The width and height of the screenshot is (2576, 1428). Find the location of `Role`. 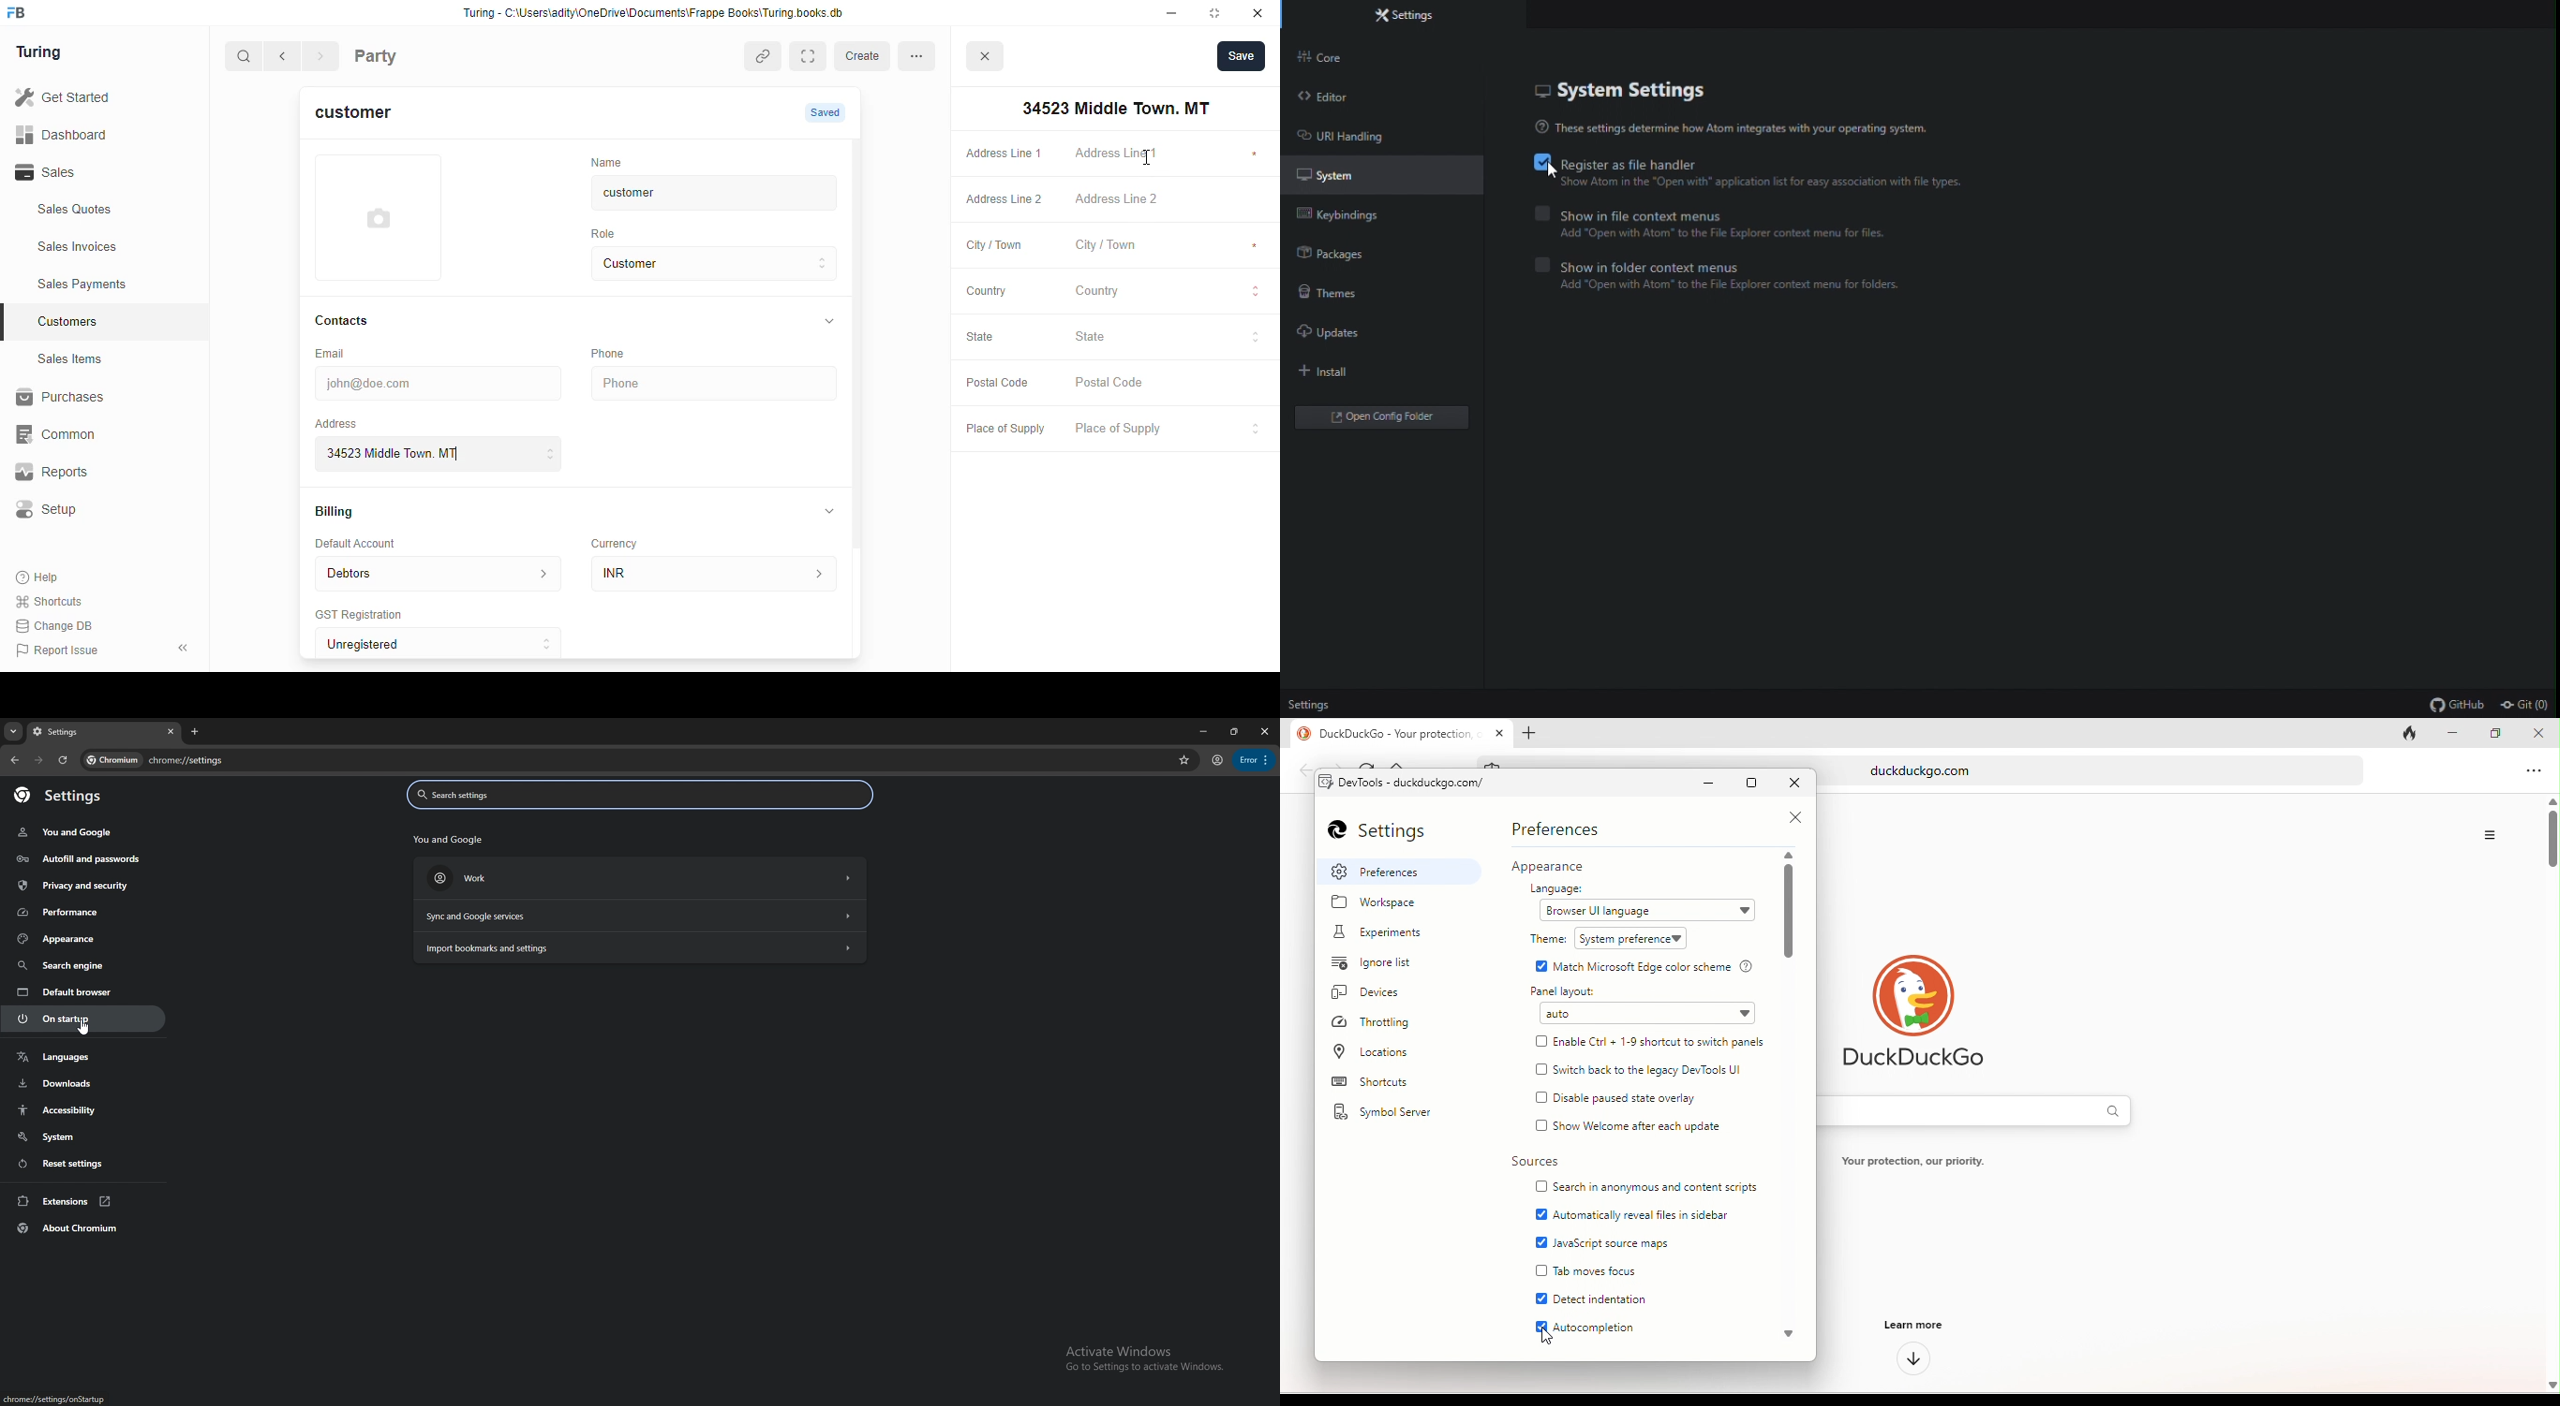

Role is located at coordinates (609, 233).